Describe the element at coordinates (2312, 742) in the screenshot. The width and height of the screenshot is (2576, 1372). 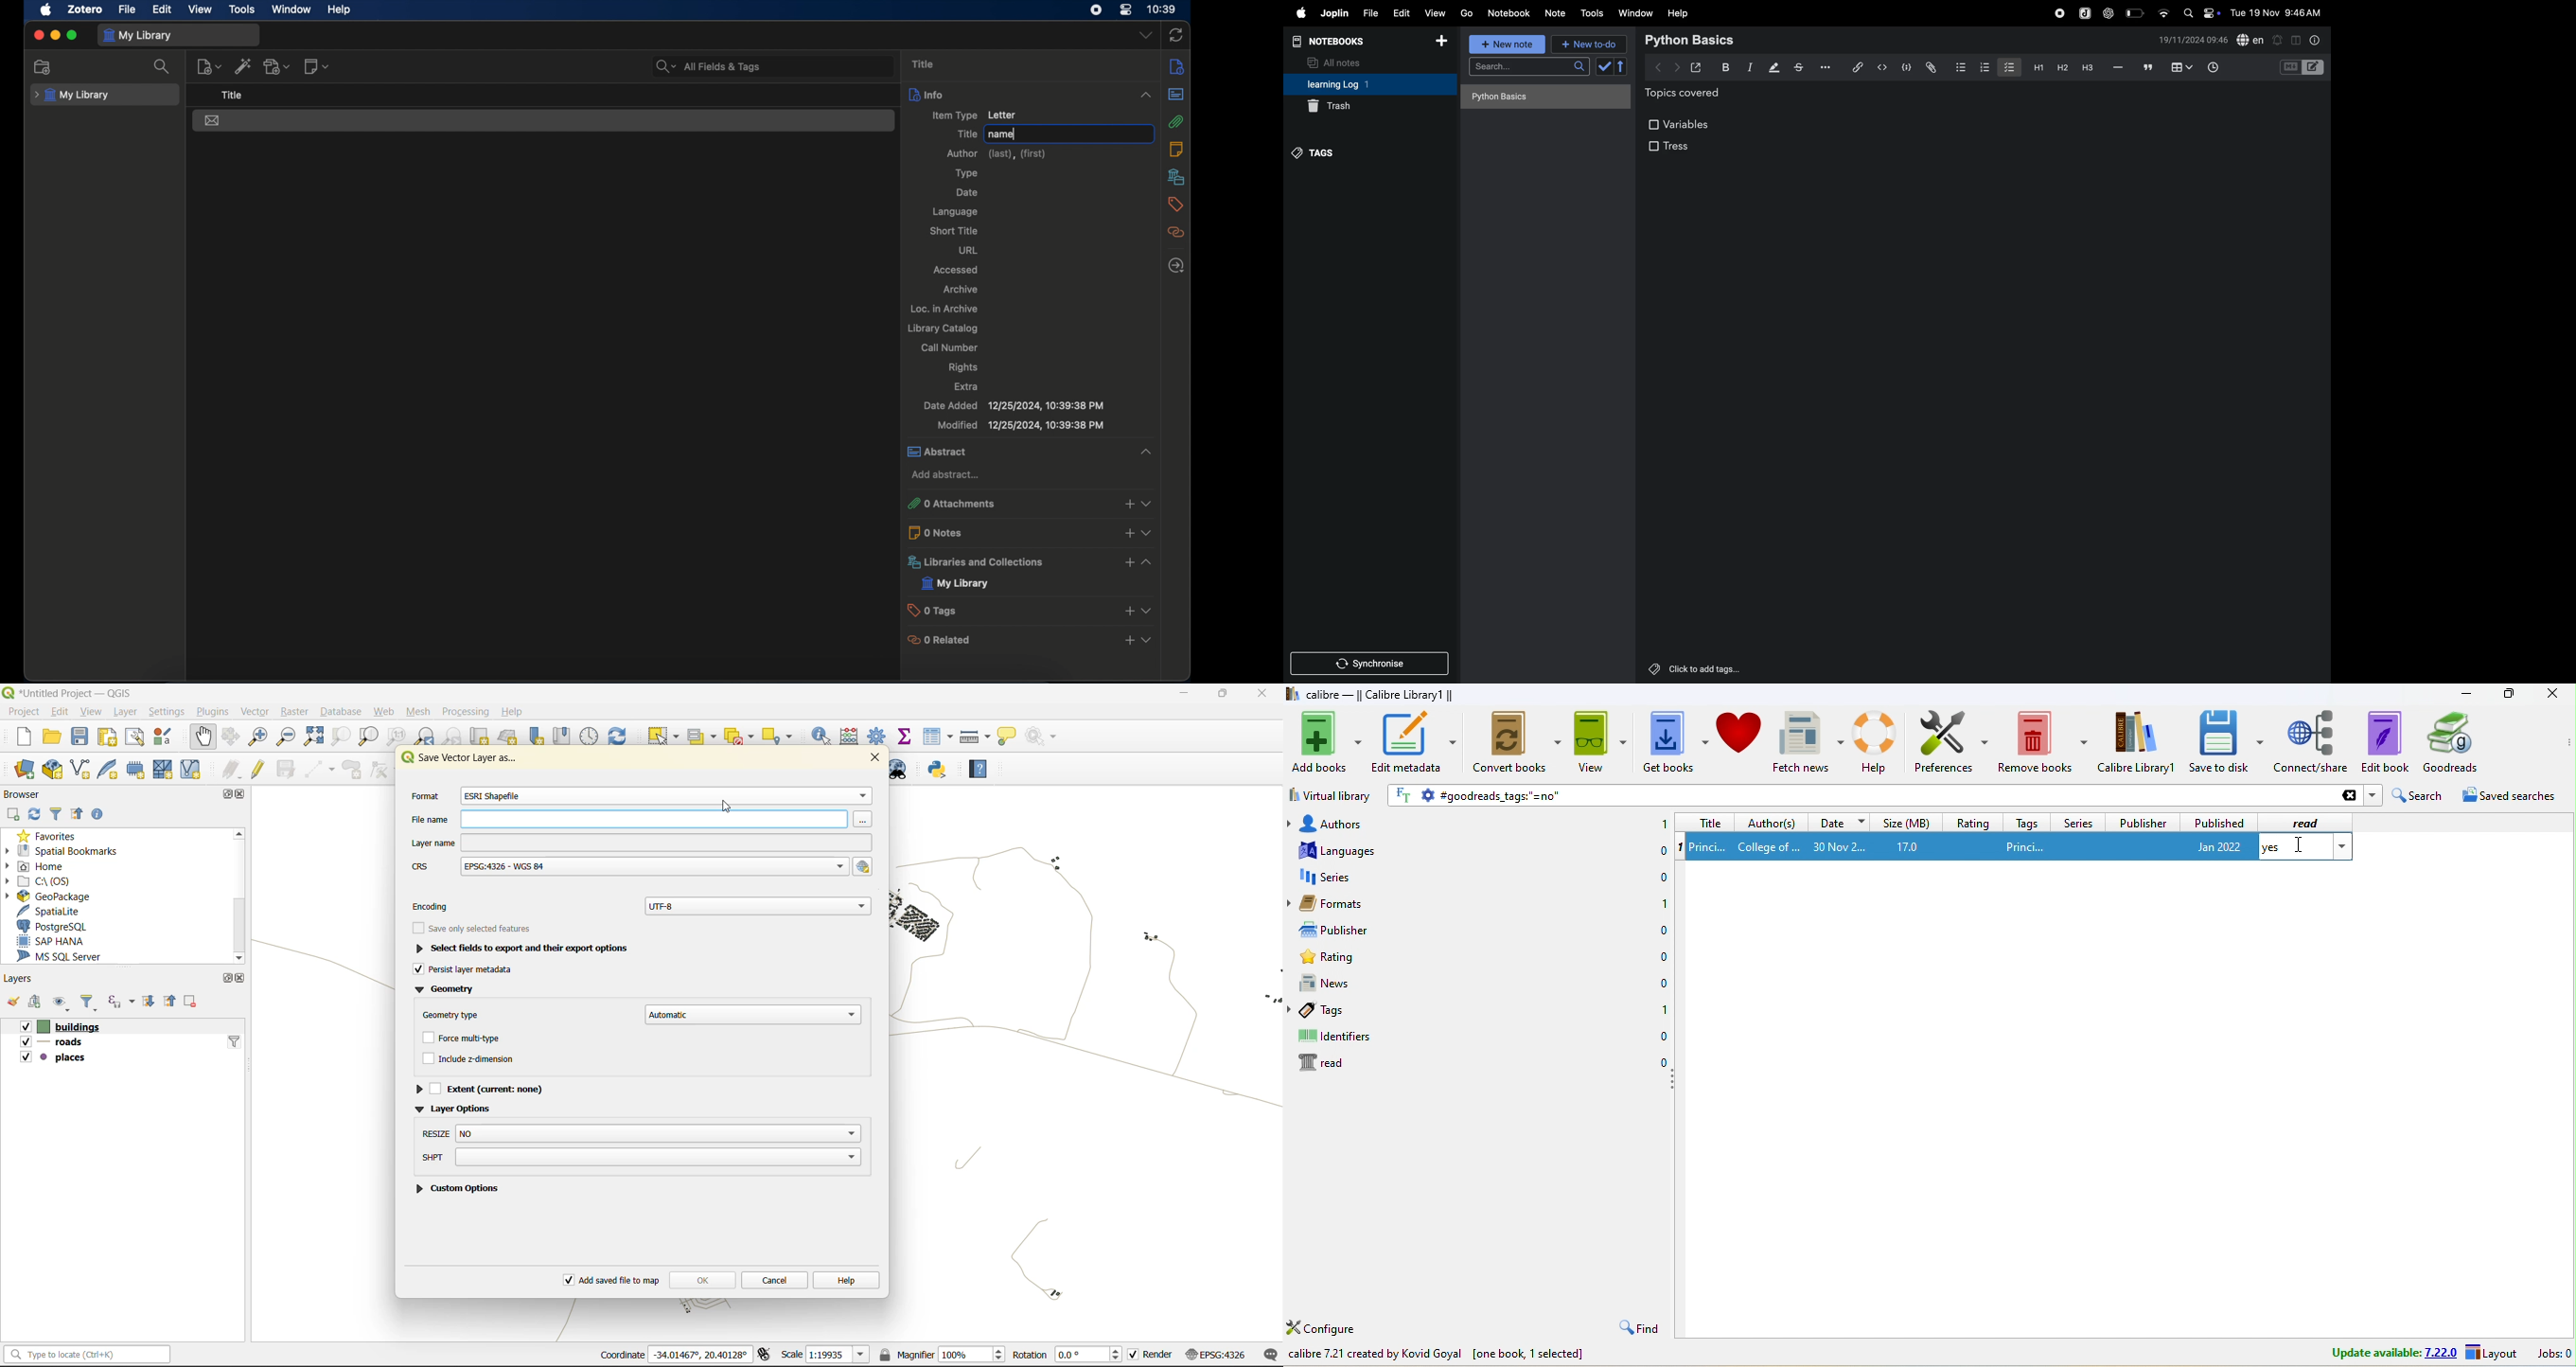
I see `connect/share` at that location.